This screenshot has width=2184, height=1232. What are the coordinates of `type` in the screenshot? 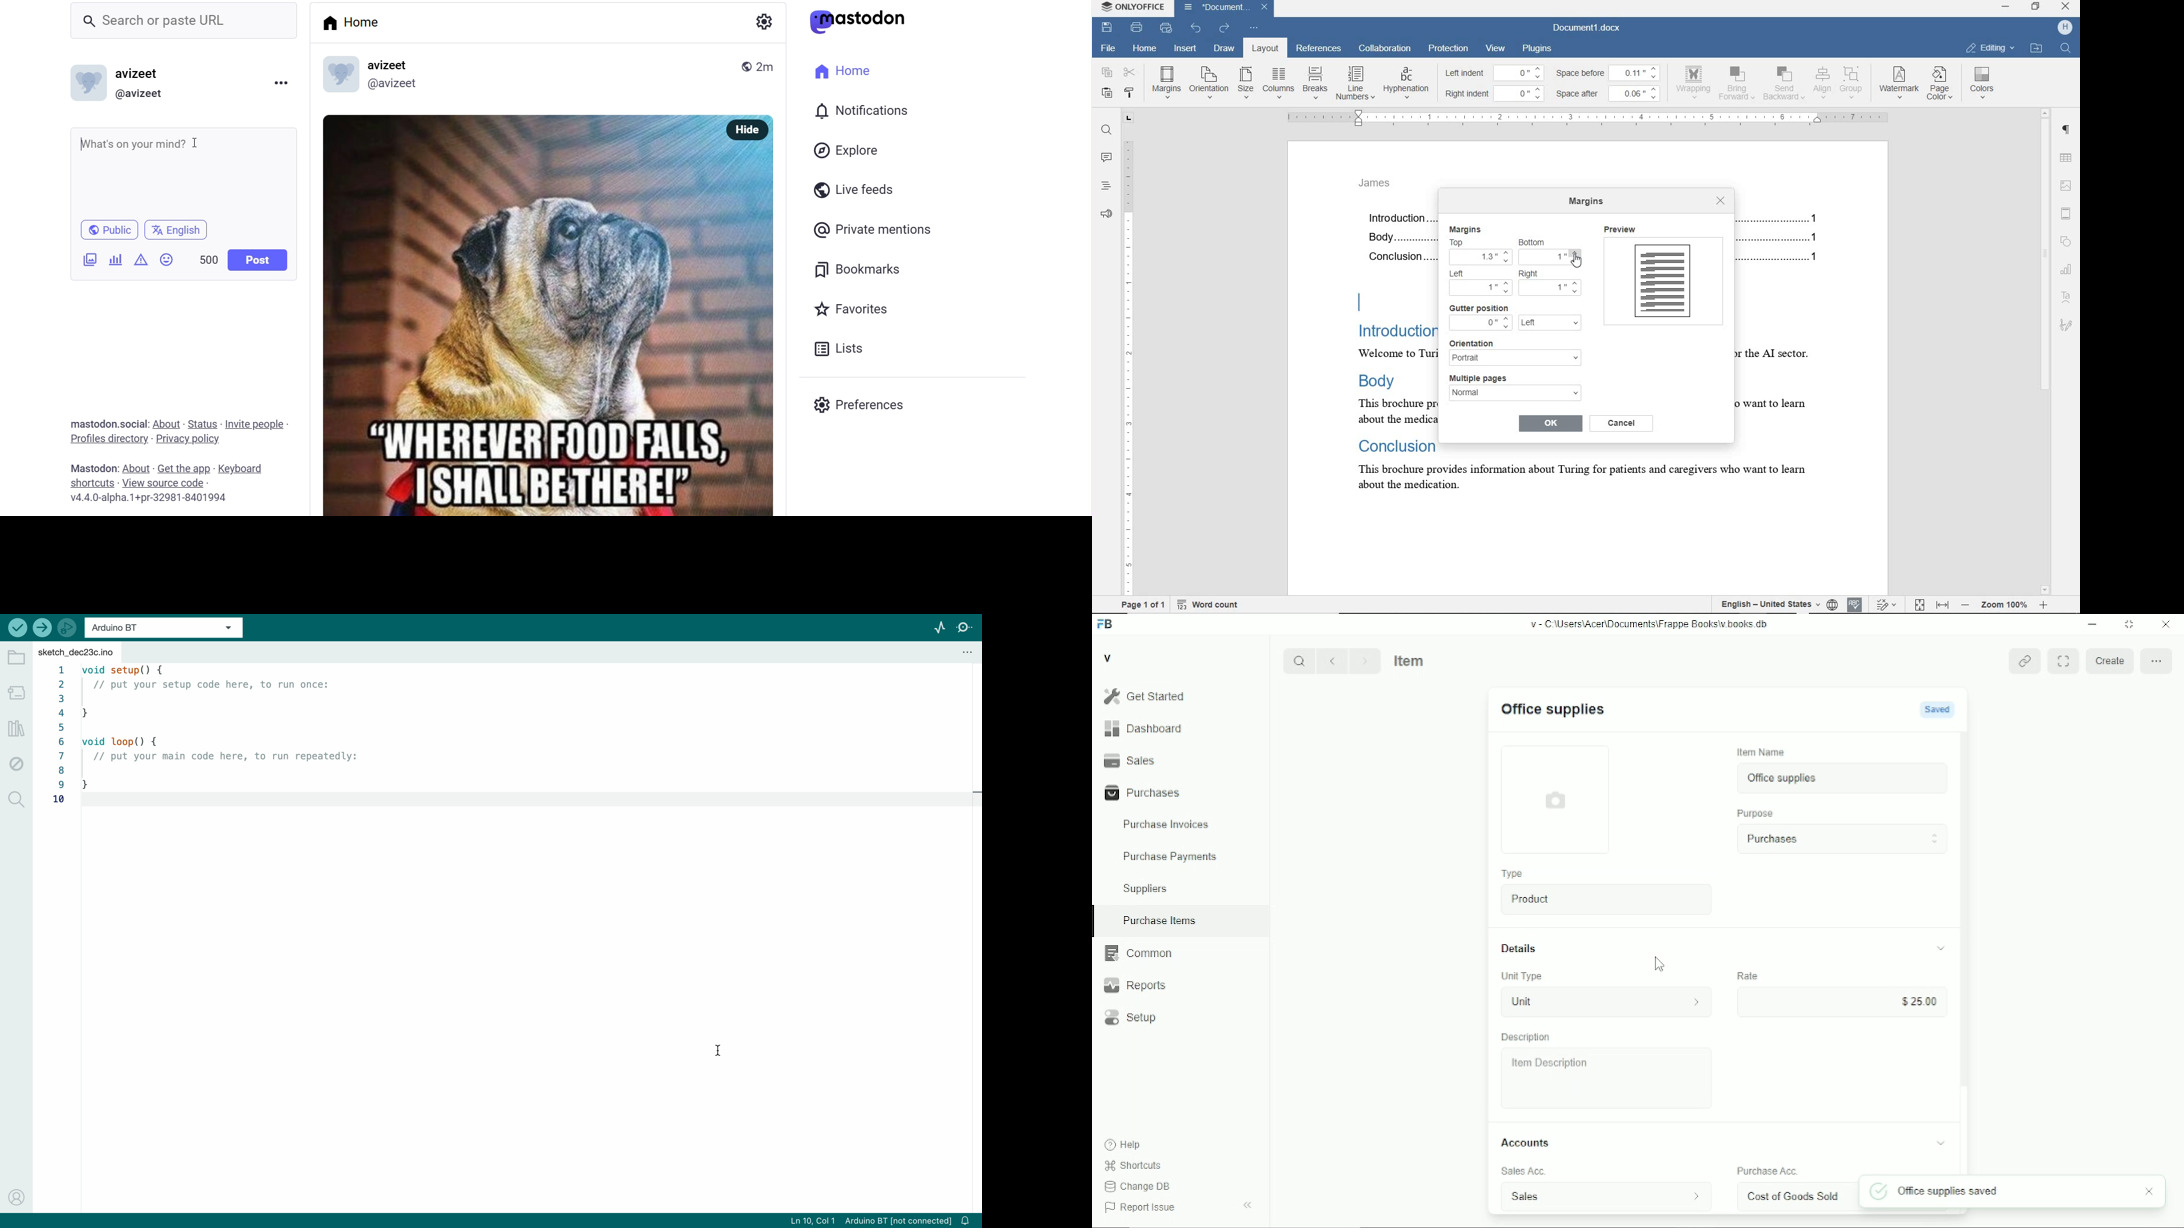 It's located at (1514, 874).